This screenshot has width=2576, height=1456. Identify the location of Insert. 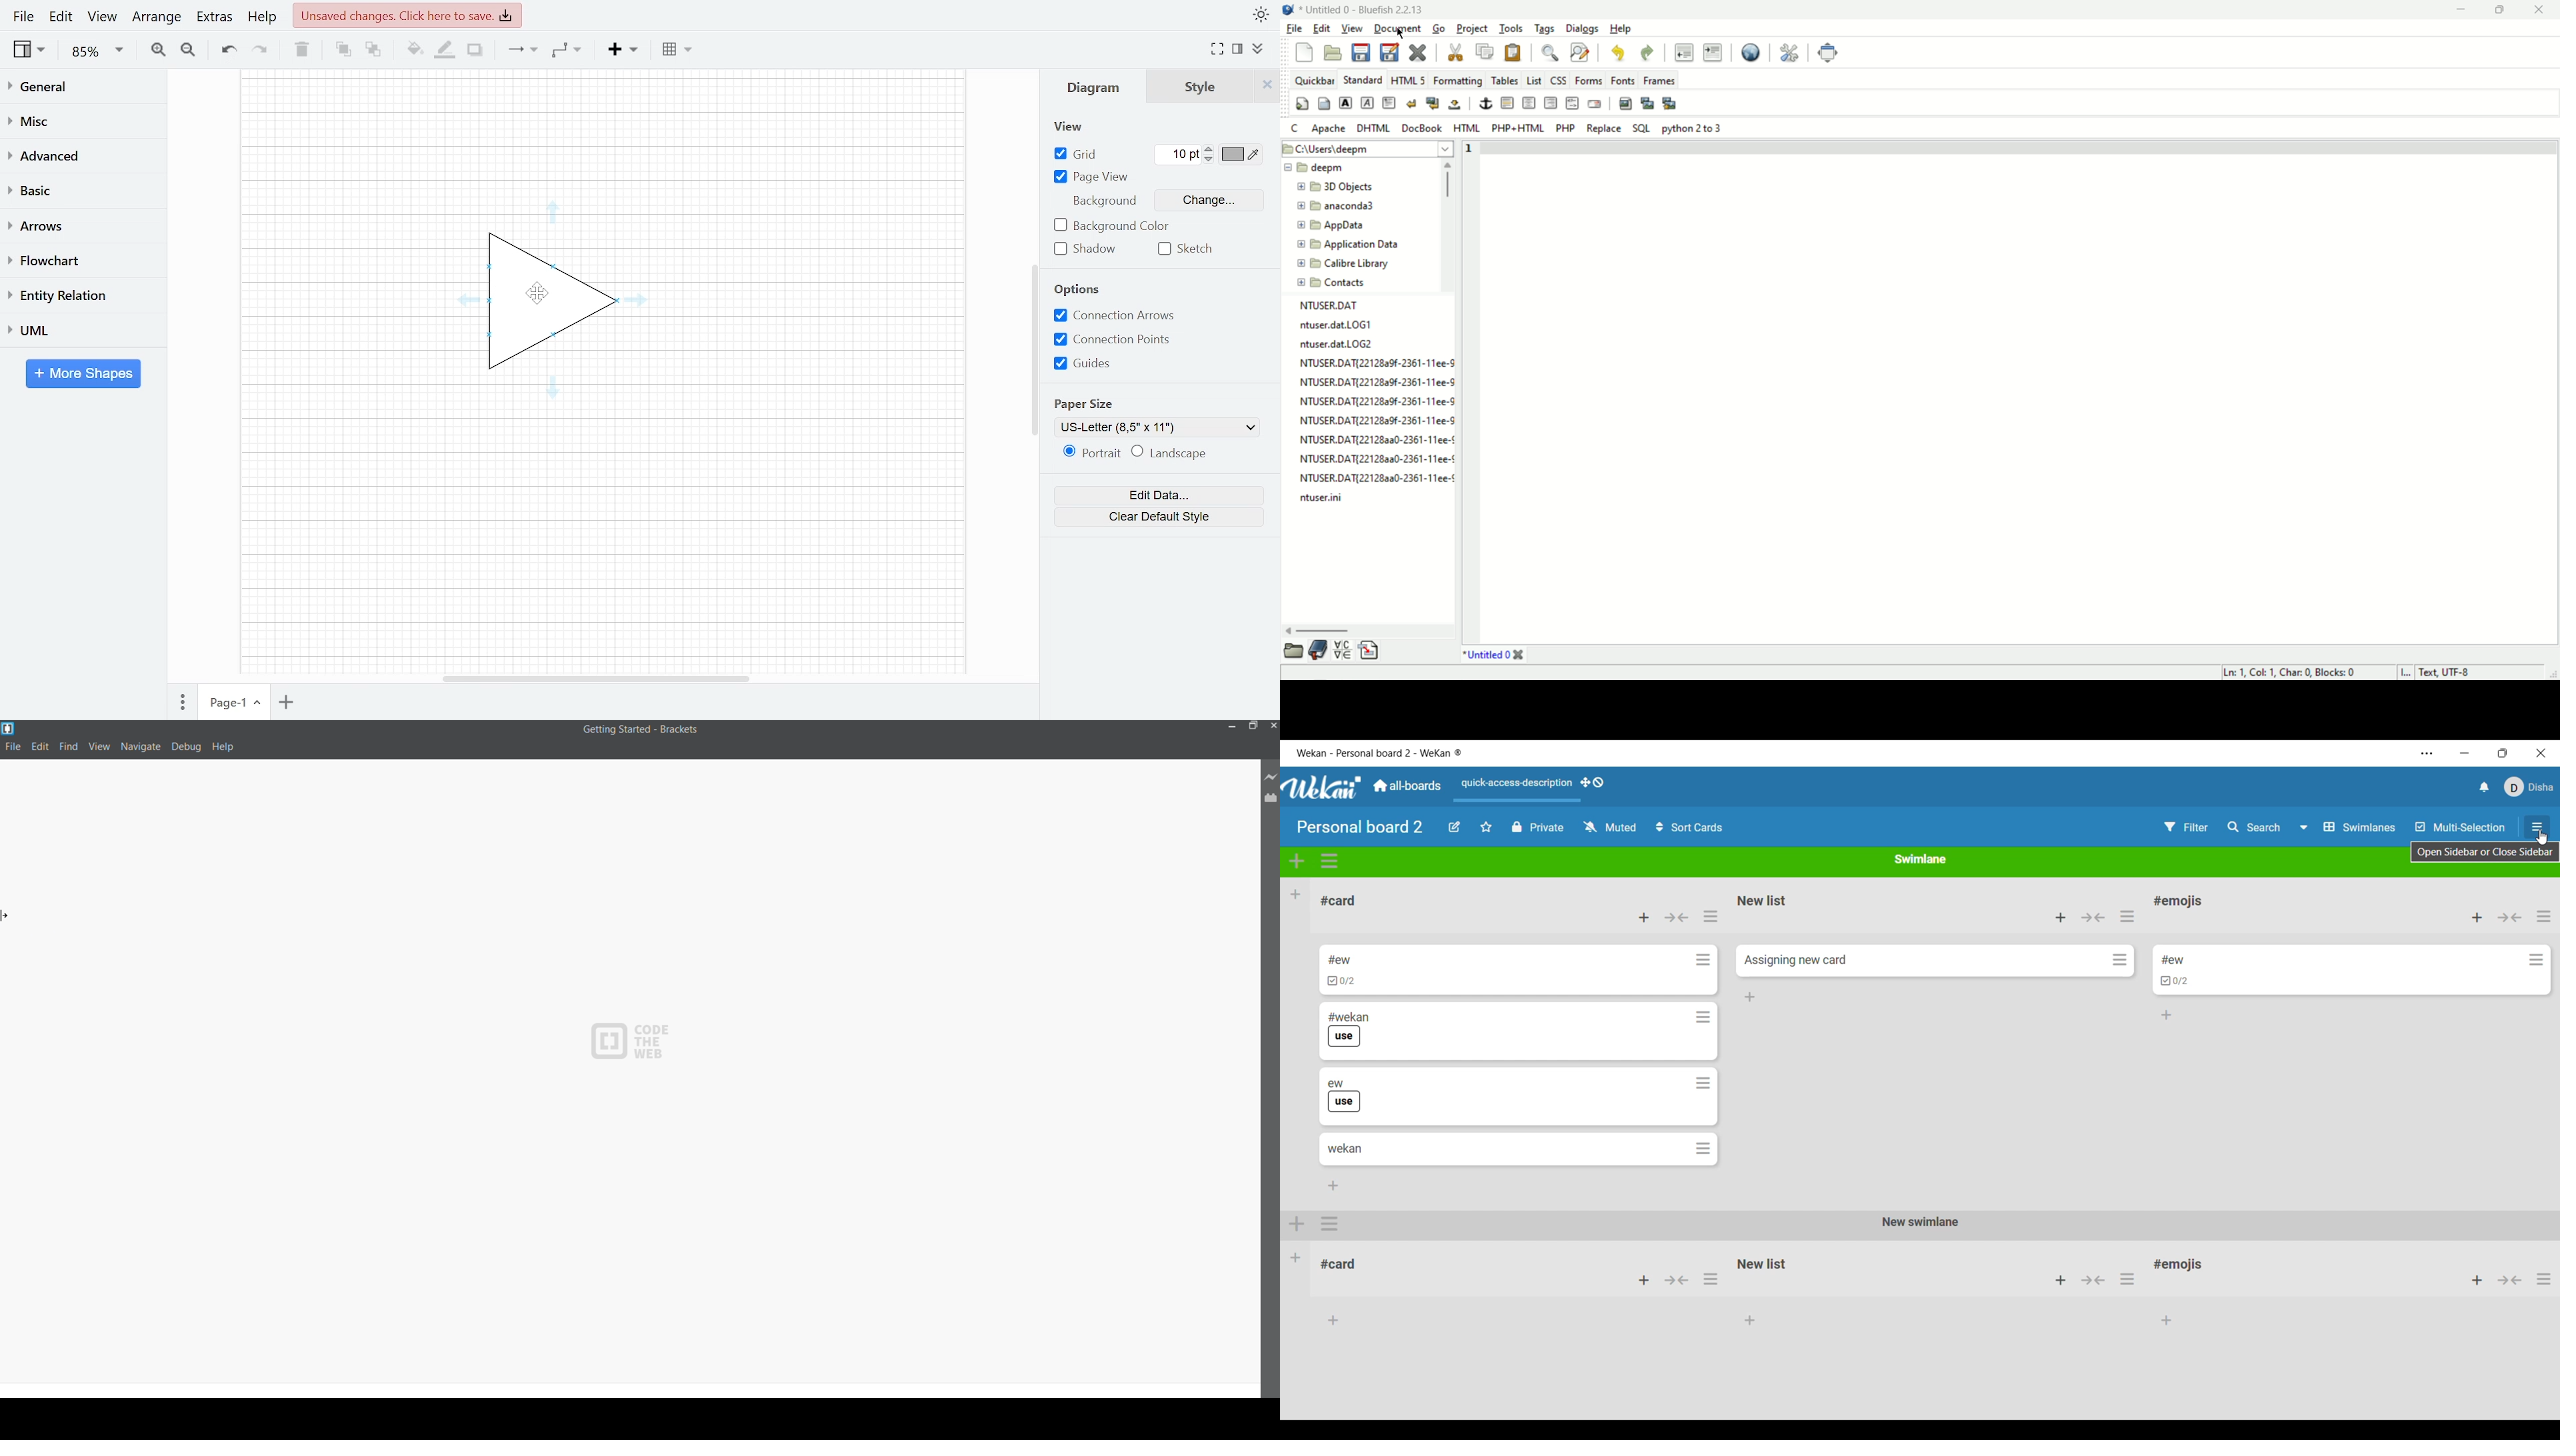
(623, 48).